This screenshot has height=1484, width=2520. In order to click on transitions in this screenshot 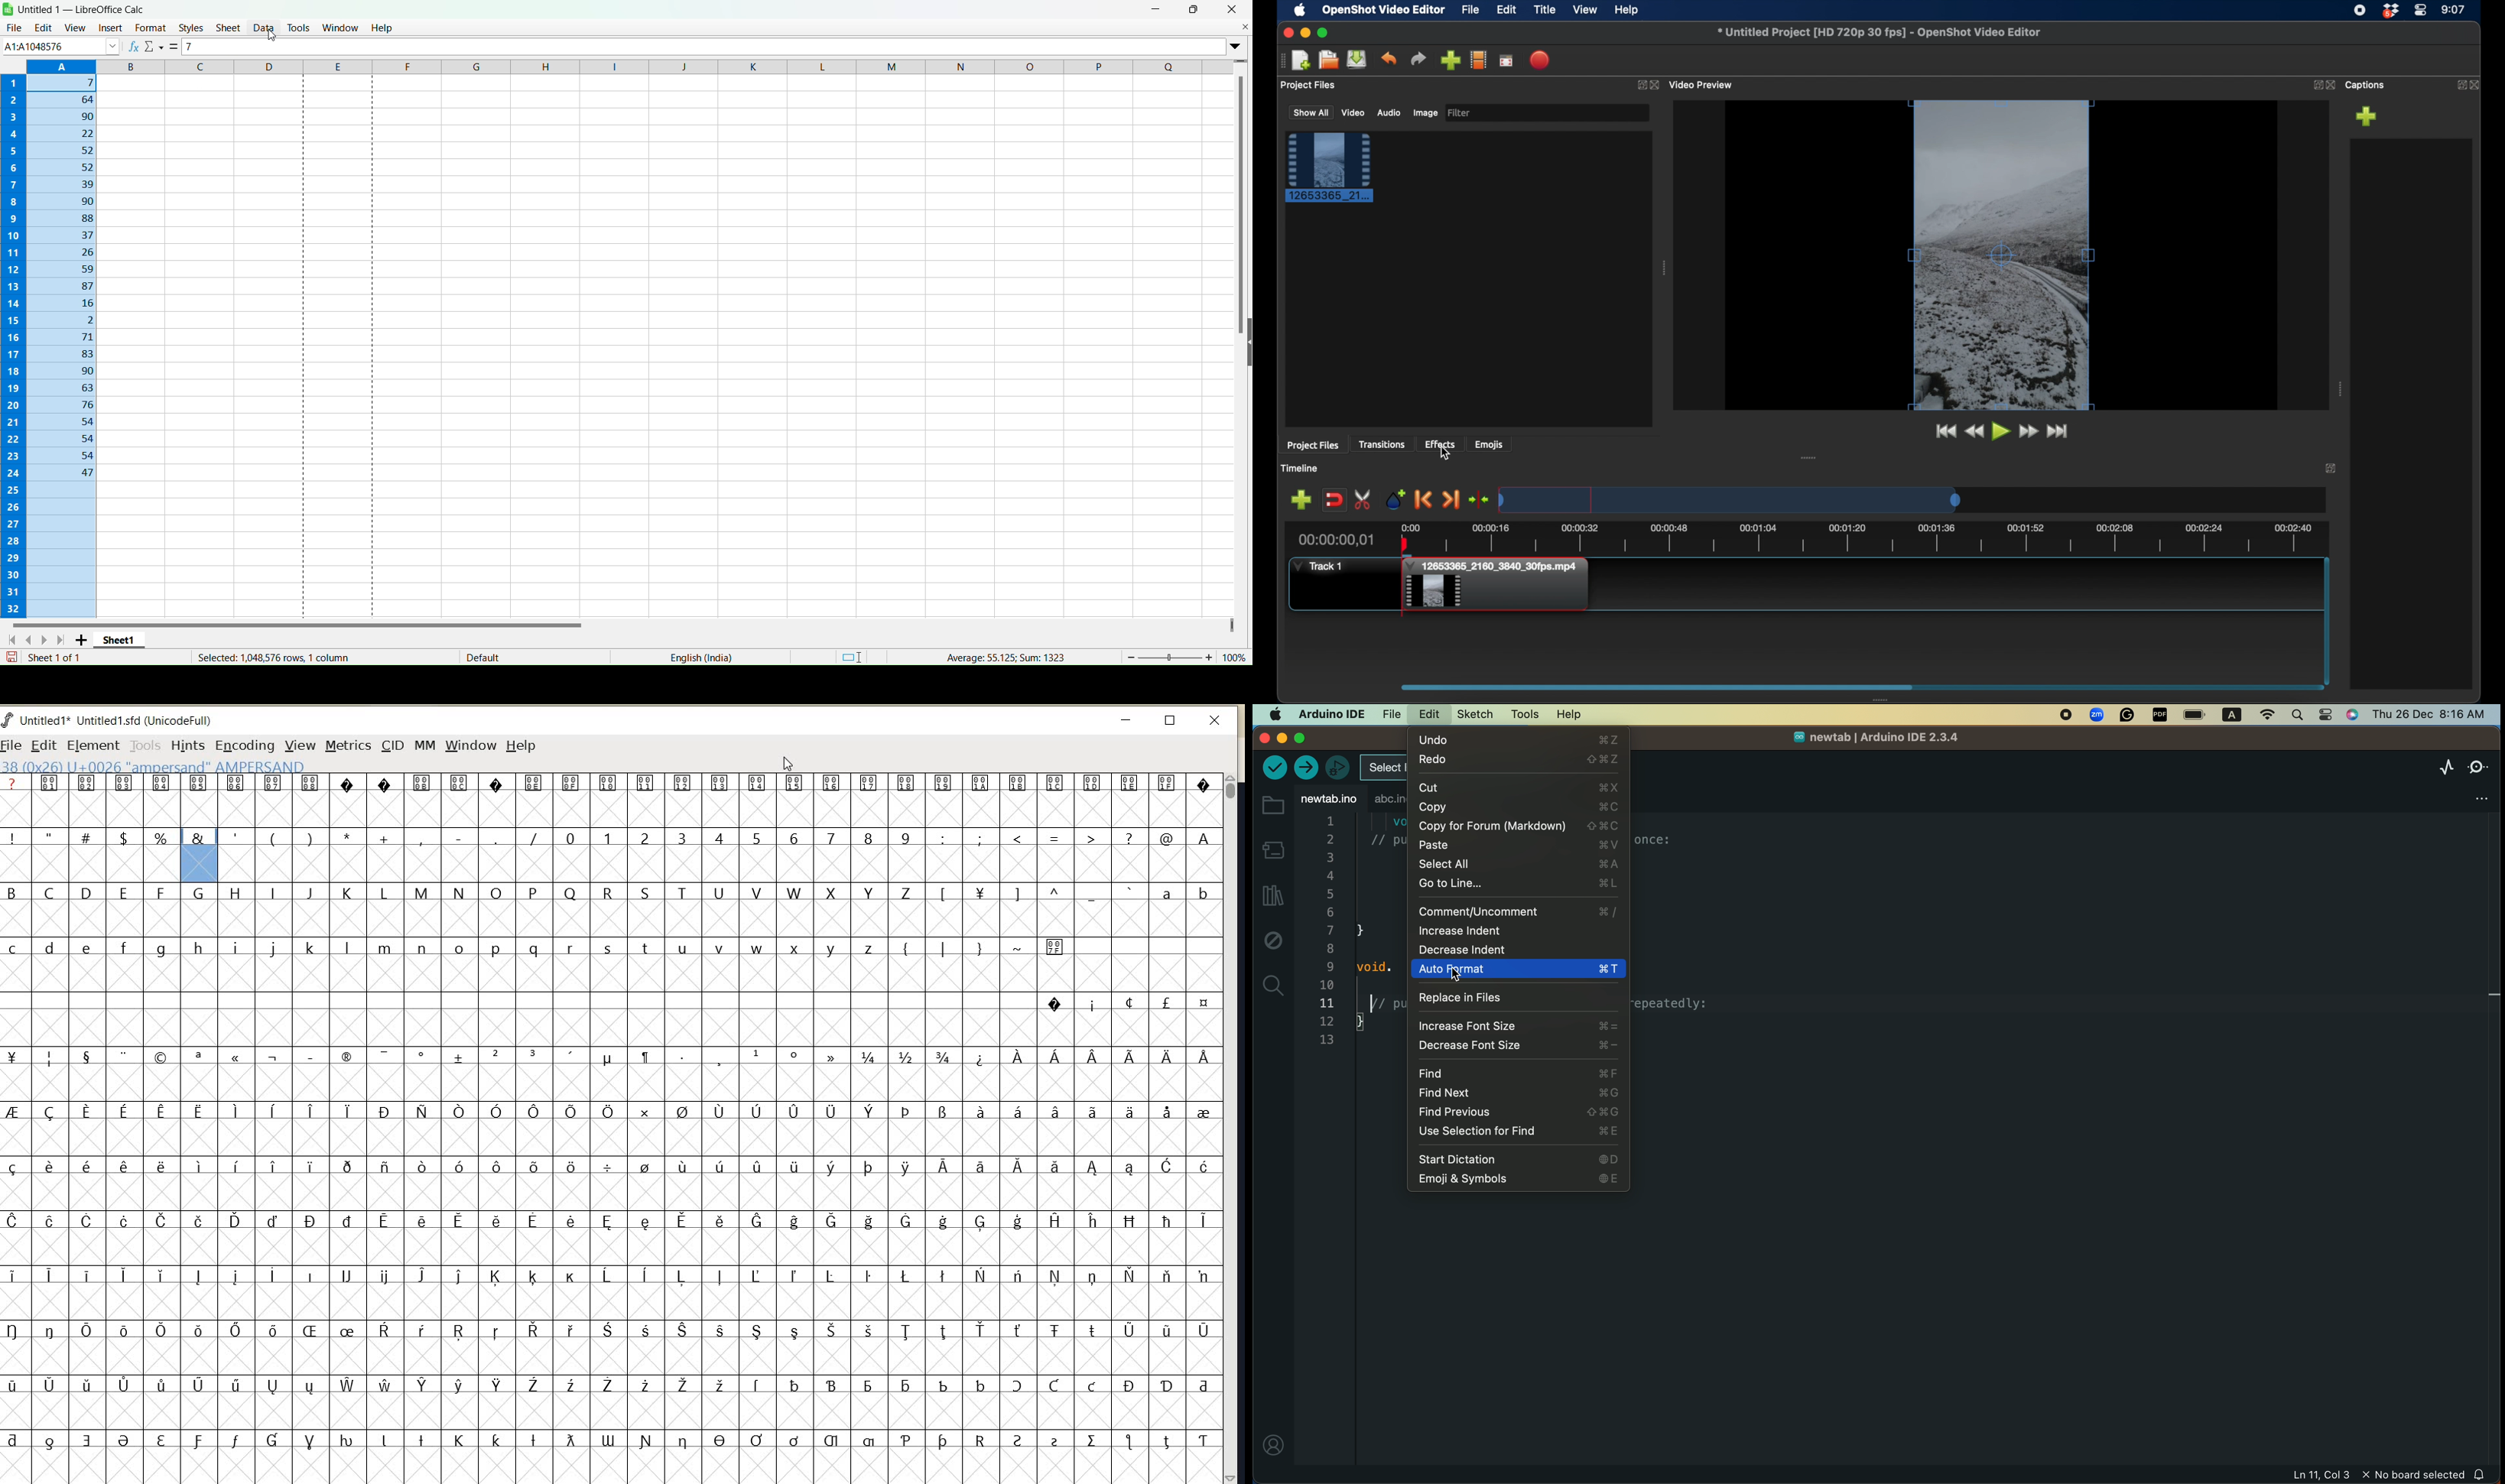, I will do `click(1383, 444)`.